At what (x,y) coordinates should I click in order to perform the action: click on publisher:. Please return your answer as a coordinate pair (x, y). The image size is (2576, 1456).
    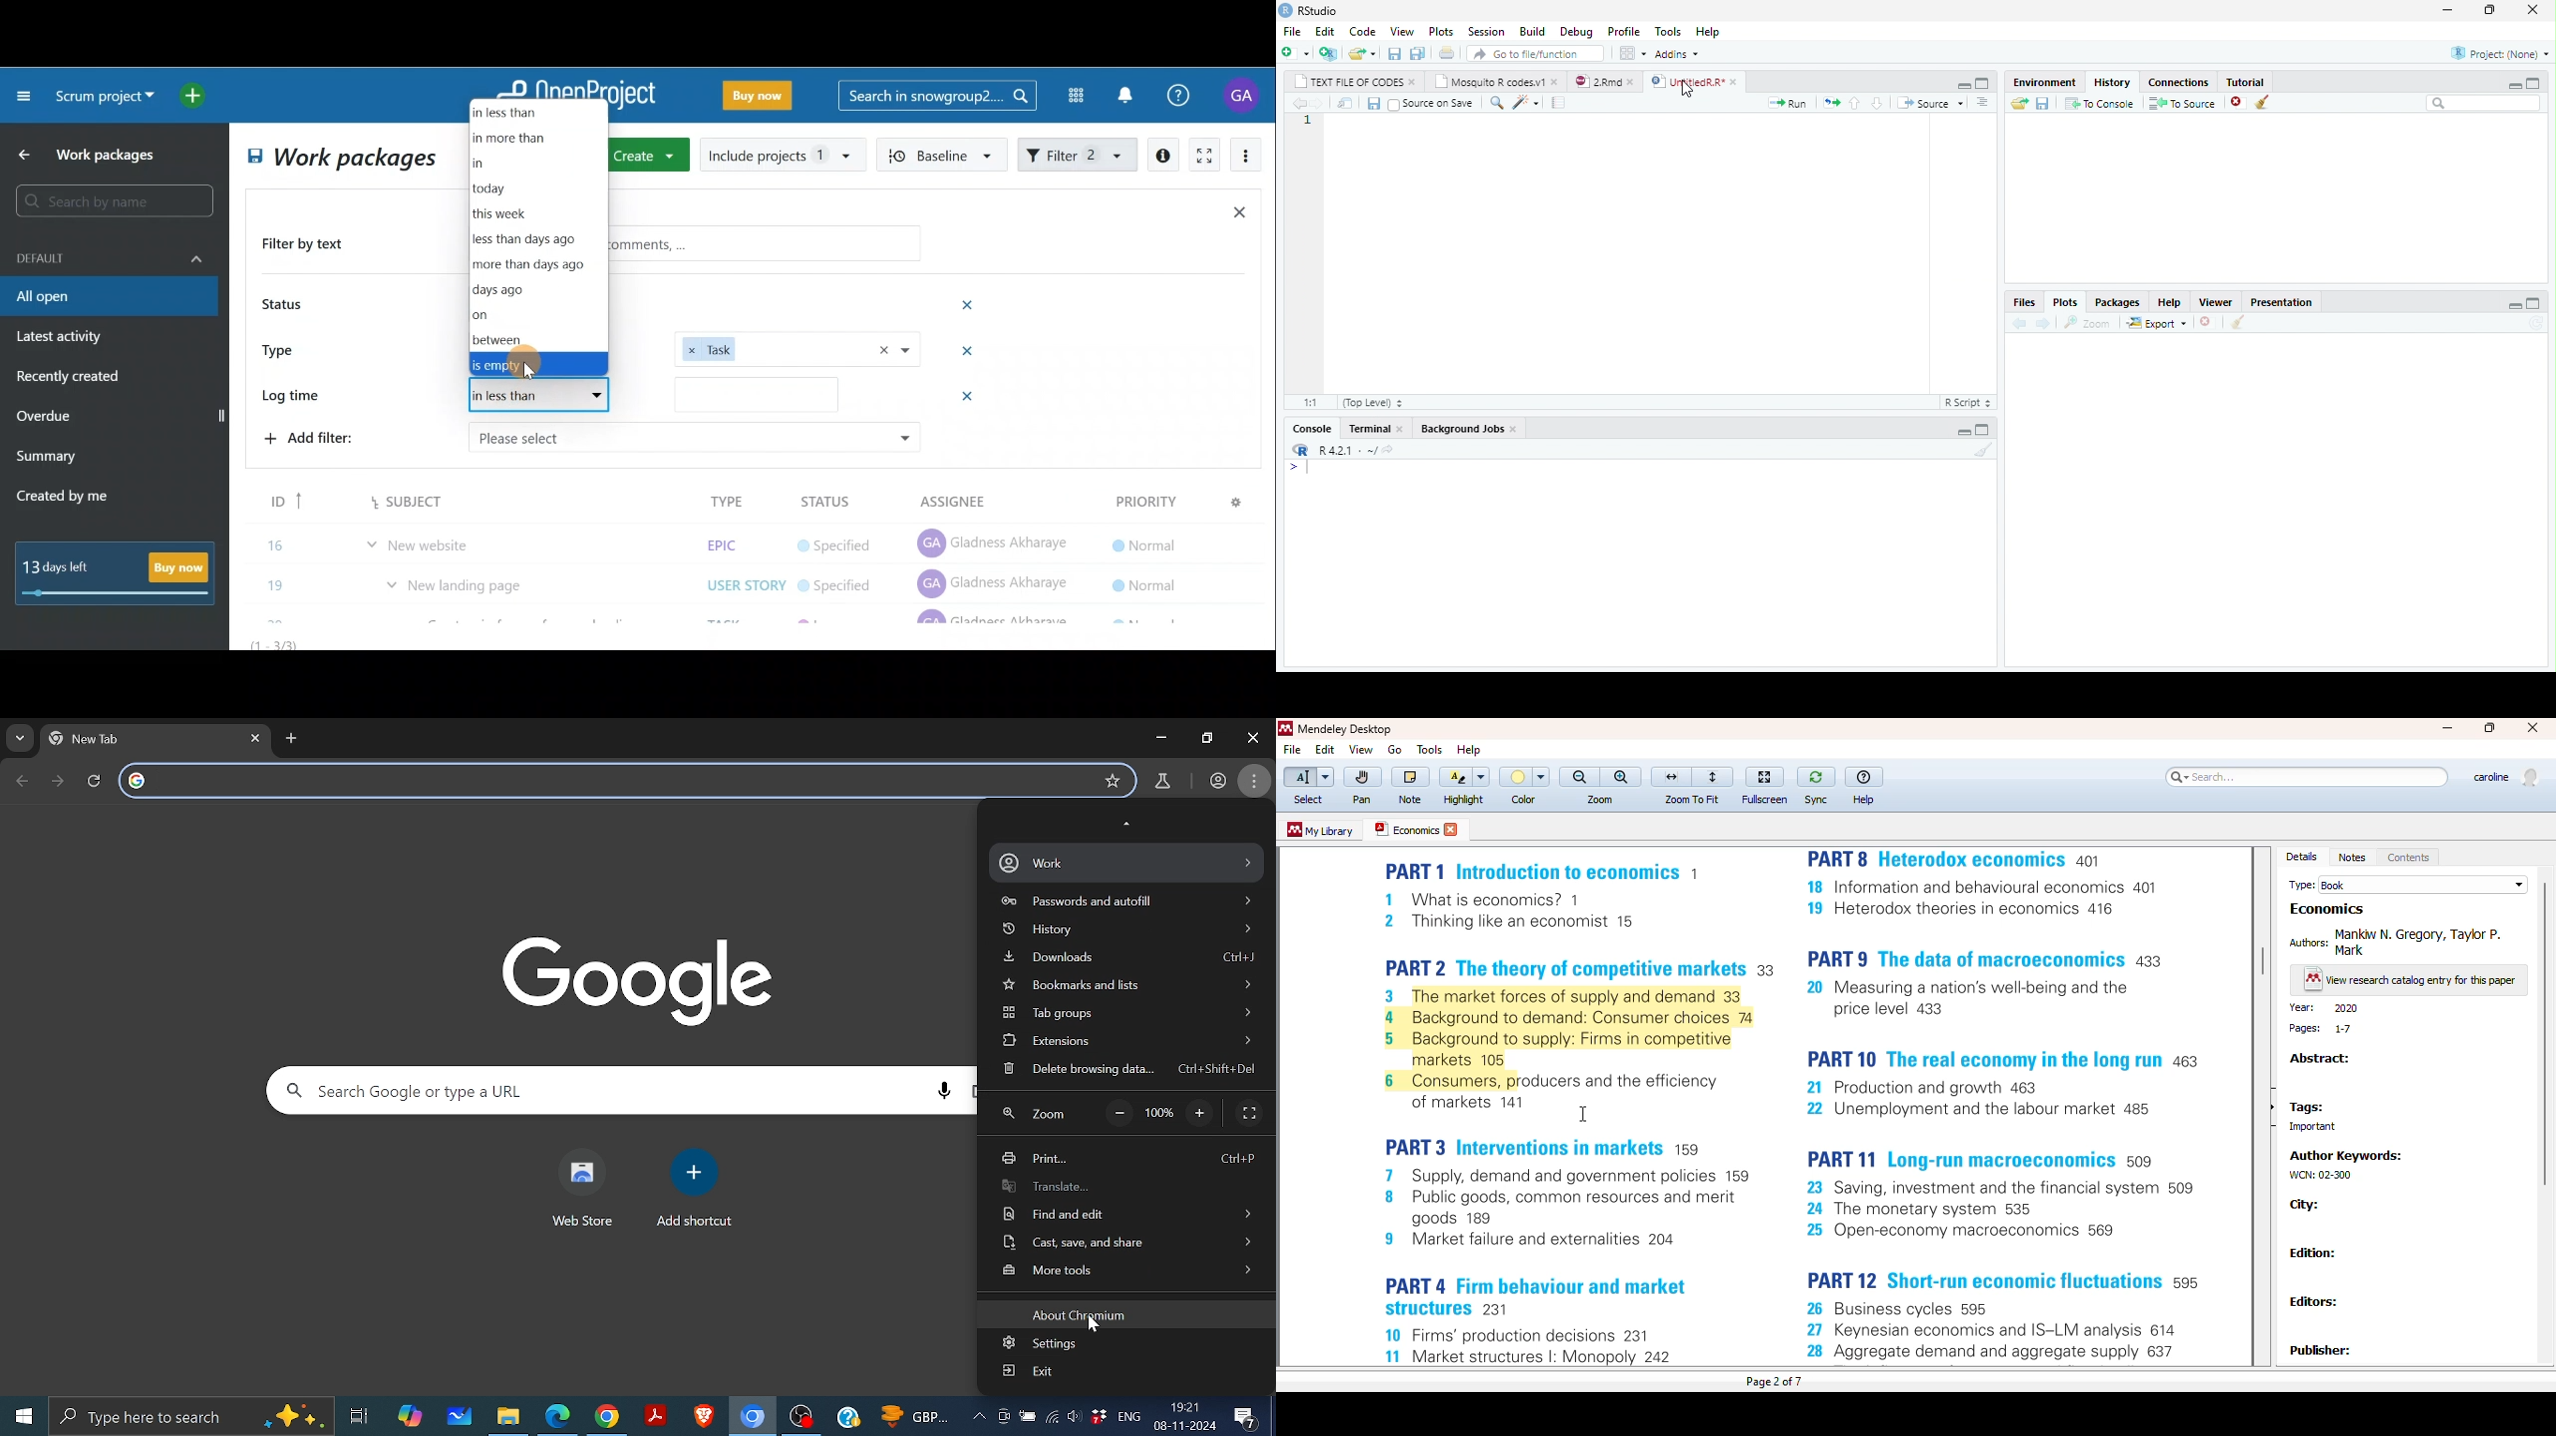
    Looking at the image, I should click on (2320, 1351).